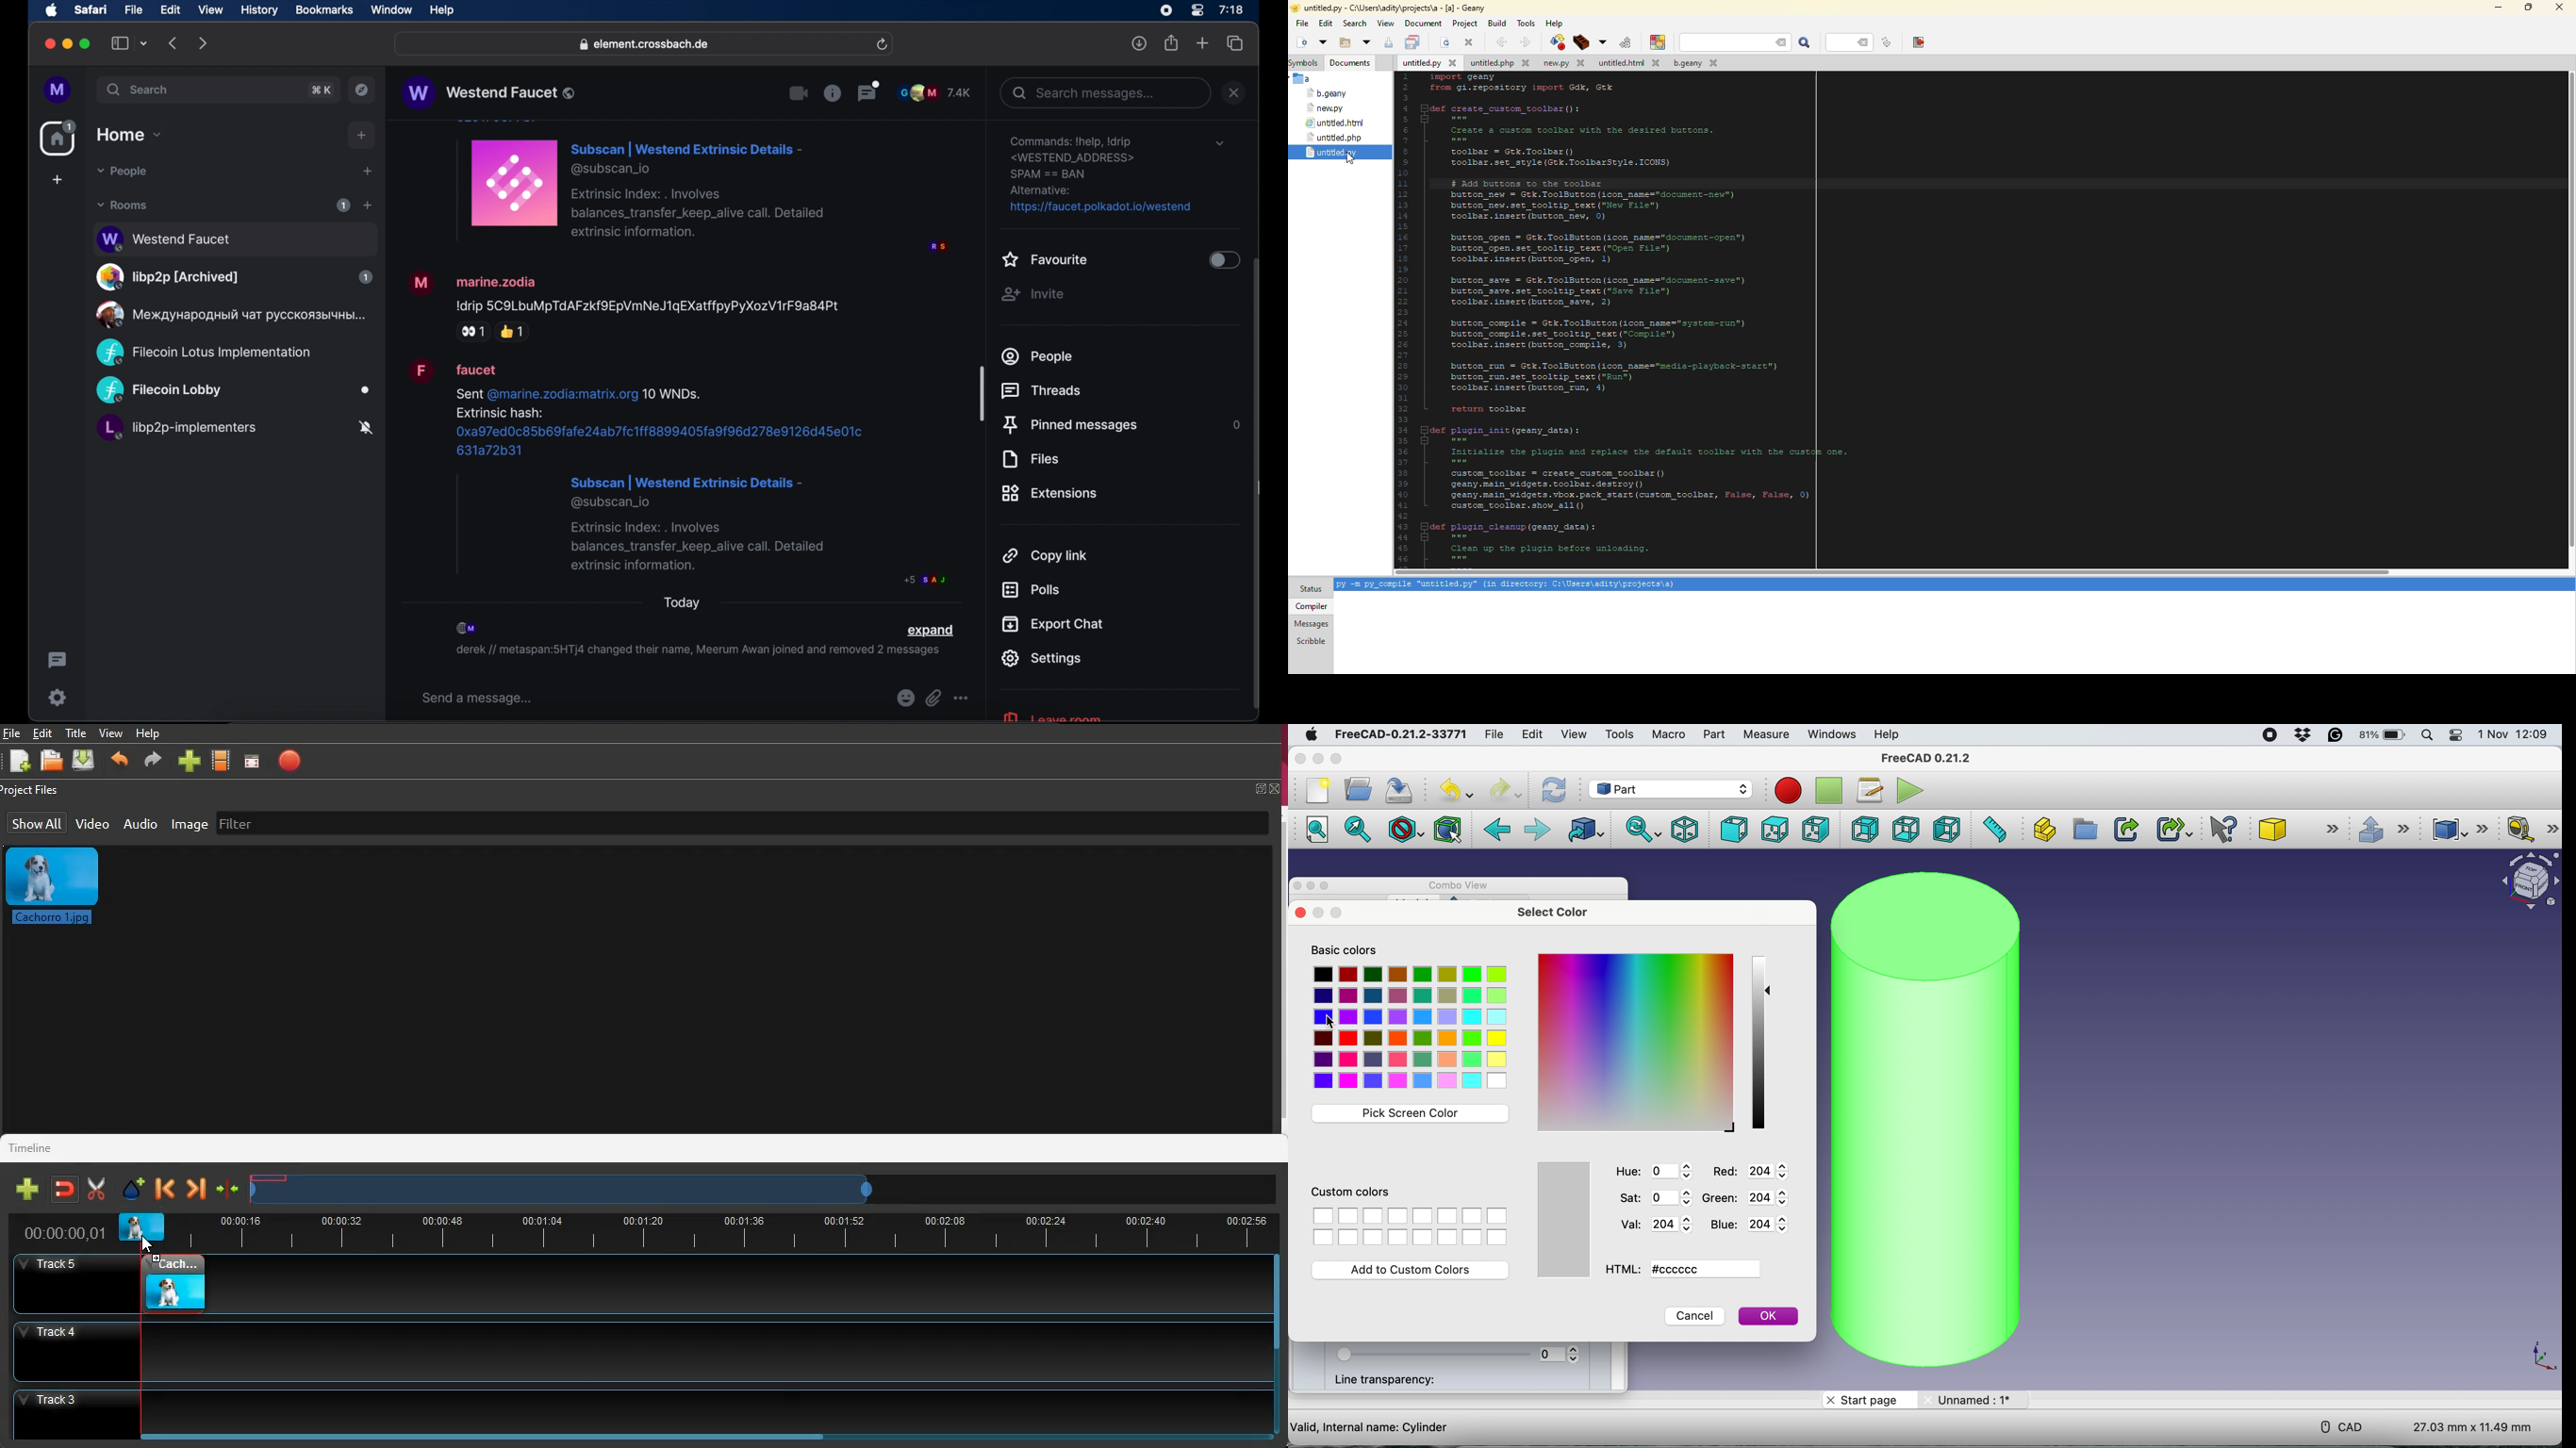  Describe the element at coordinates (1588, 831) in the screenshot. I see `go to linked object` at that location.